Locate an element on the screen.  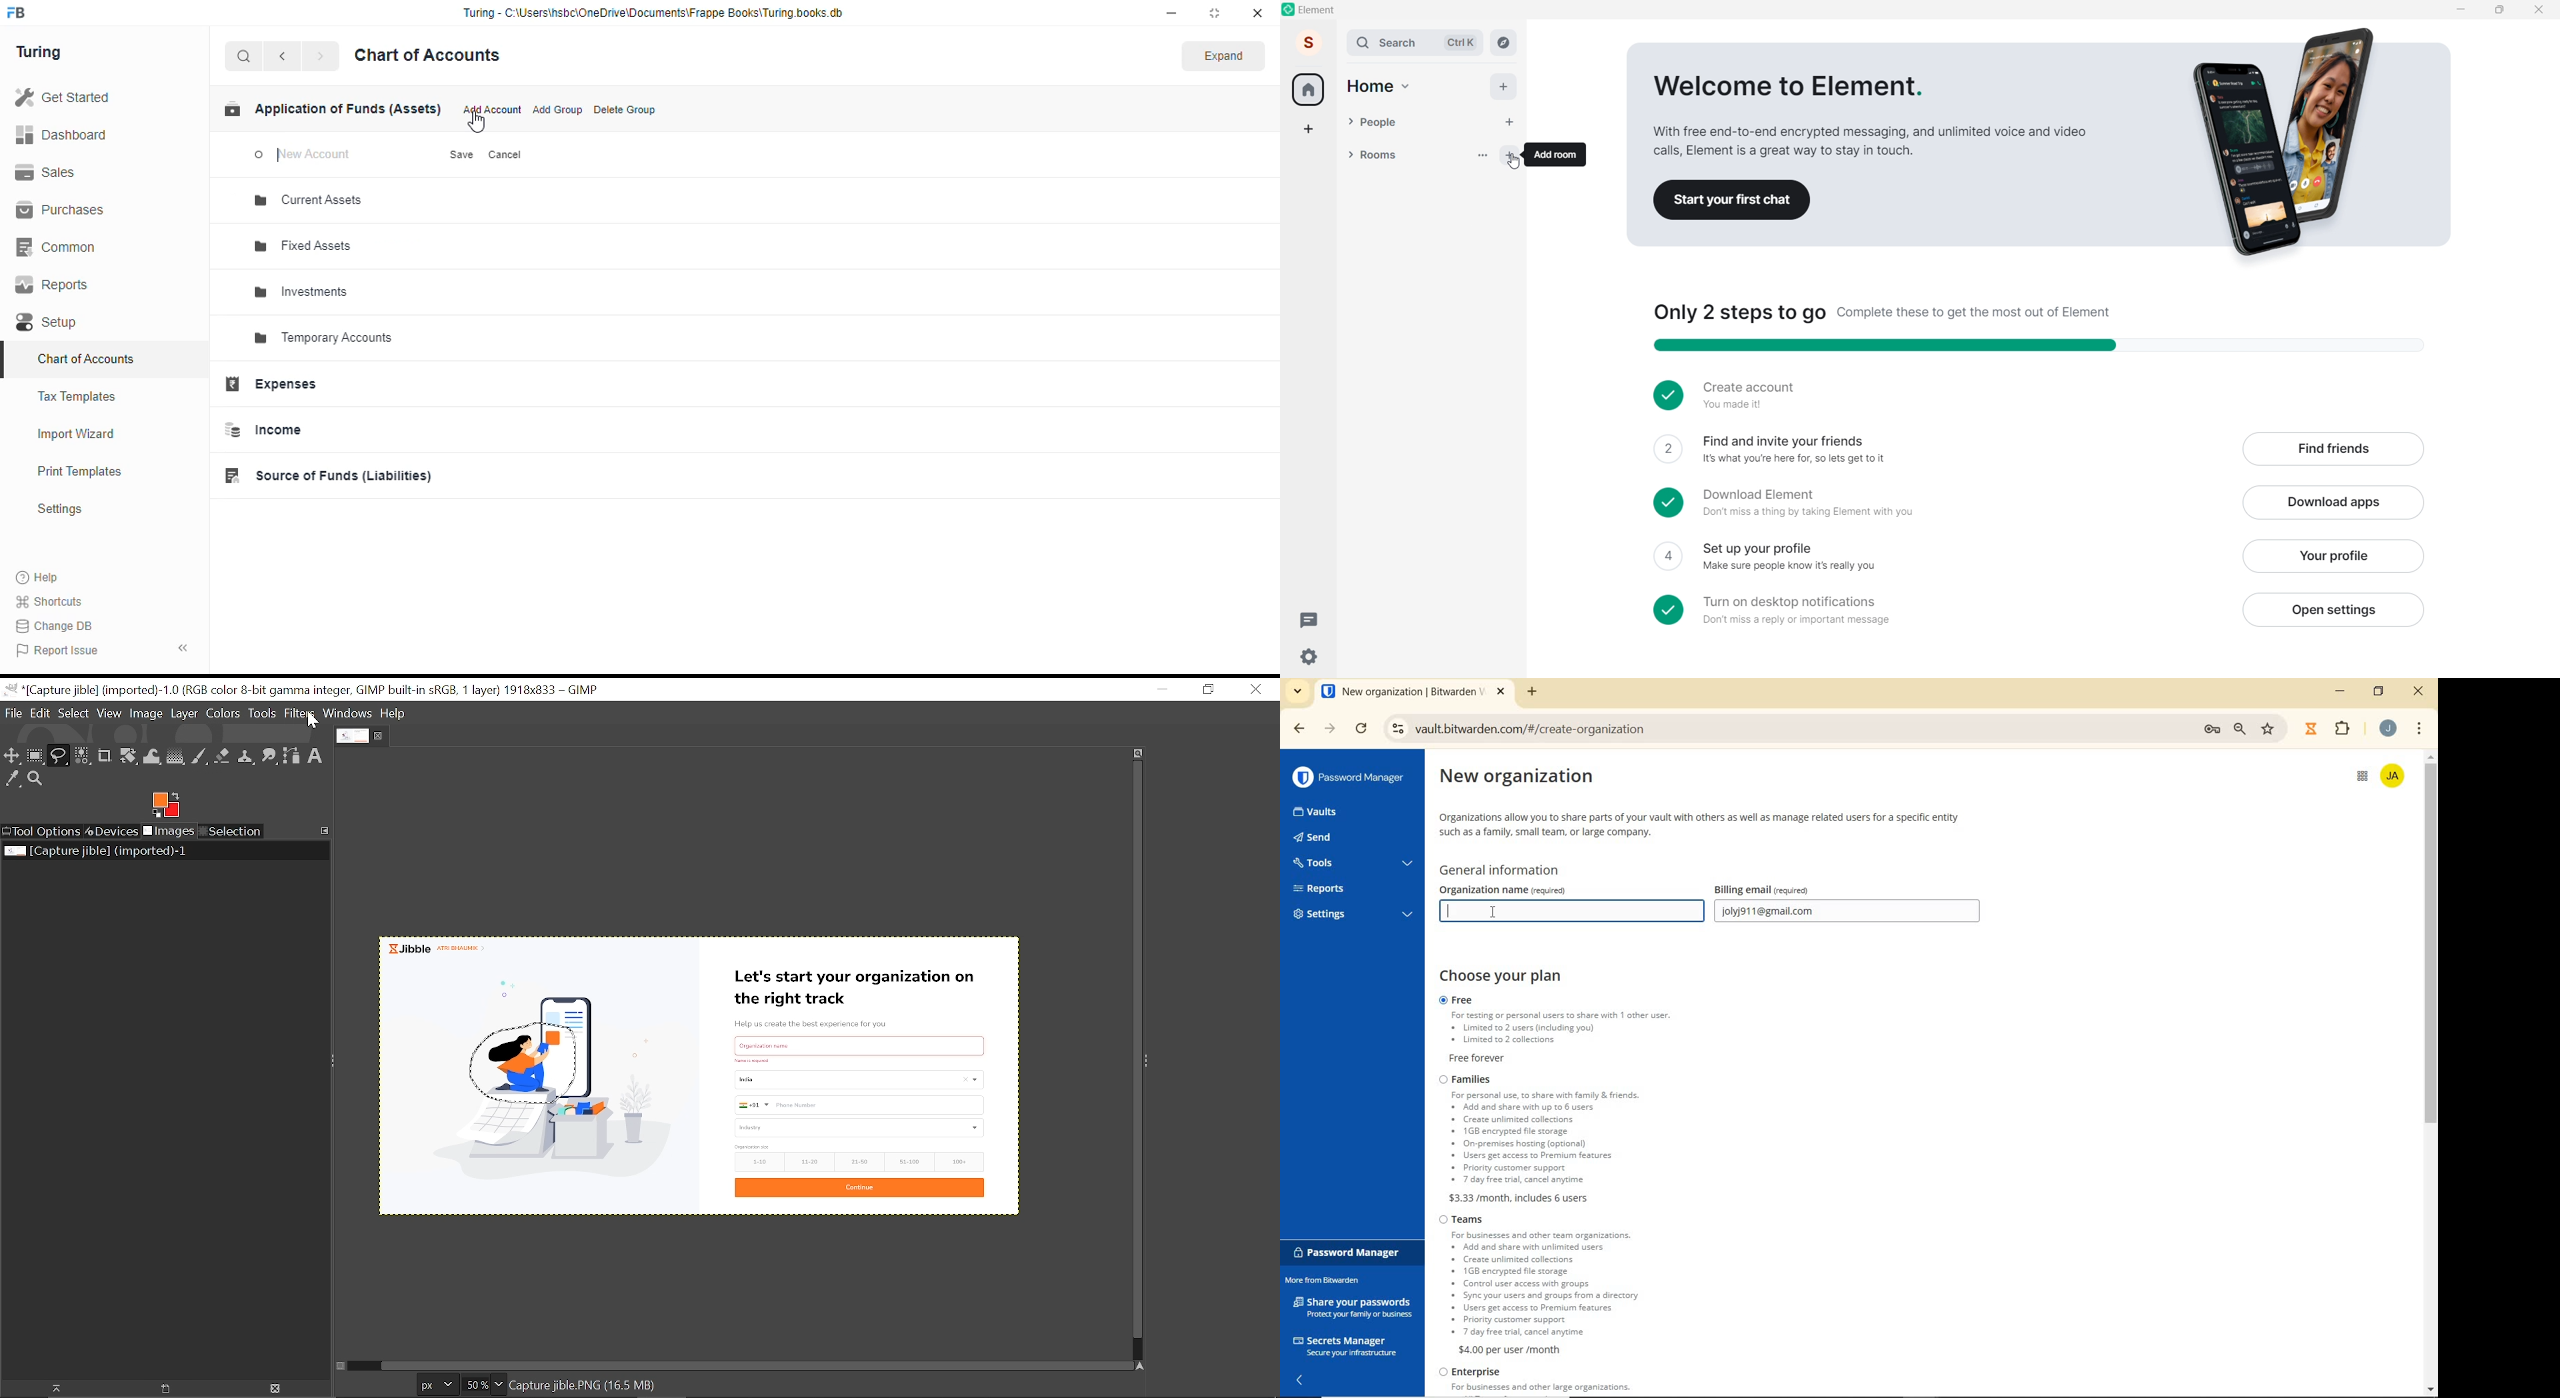
Crop text tool is located at coordinates (105, 757).